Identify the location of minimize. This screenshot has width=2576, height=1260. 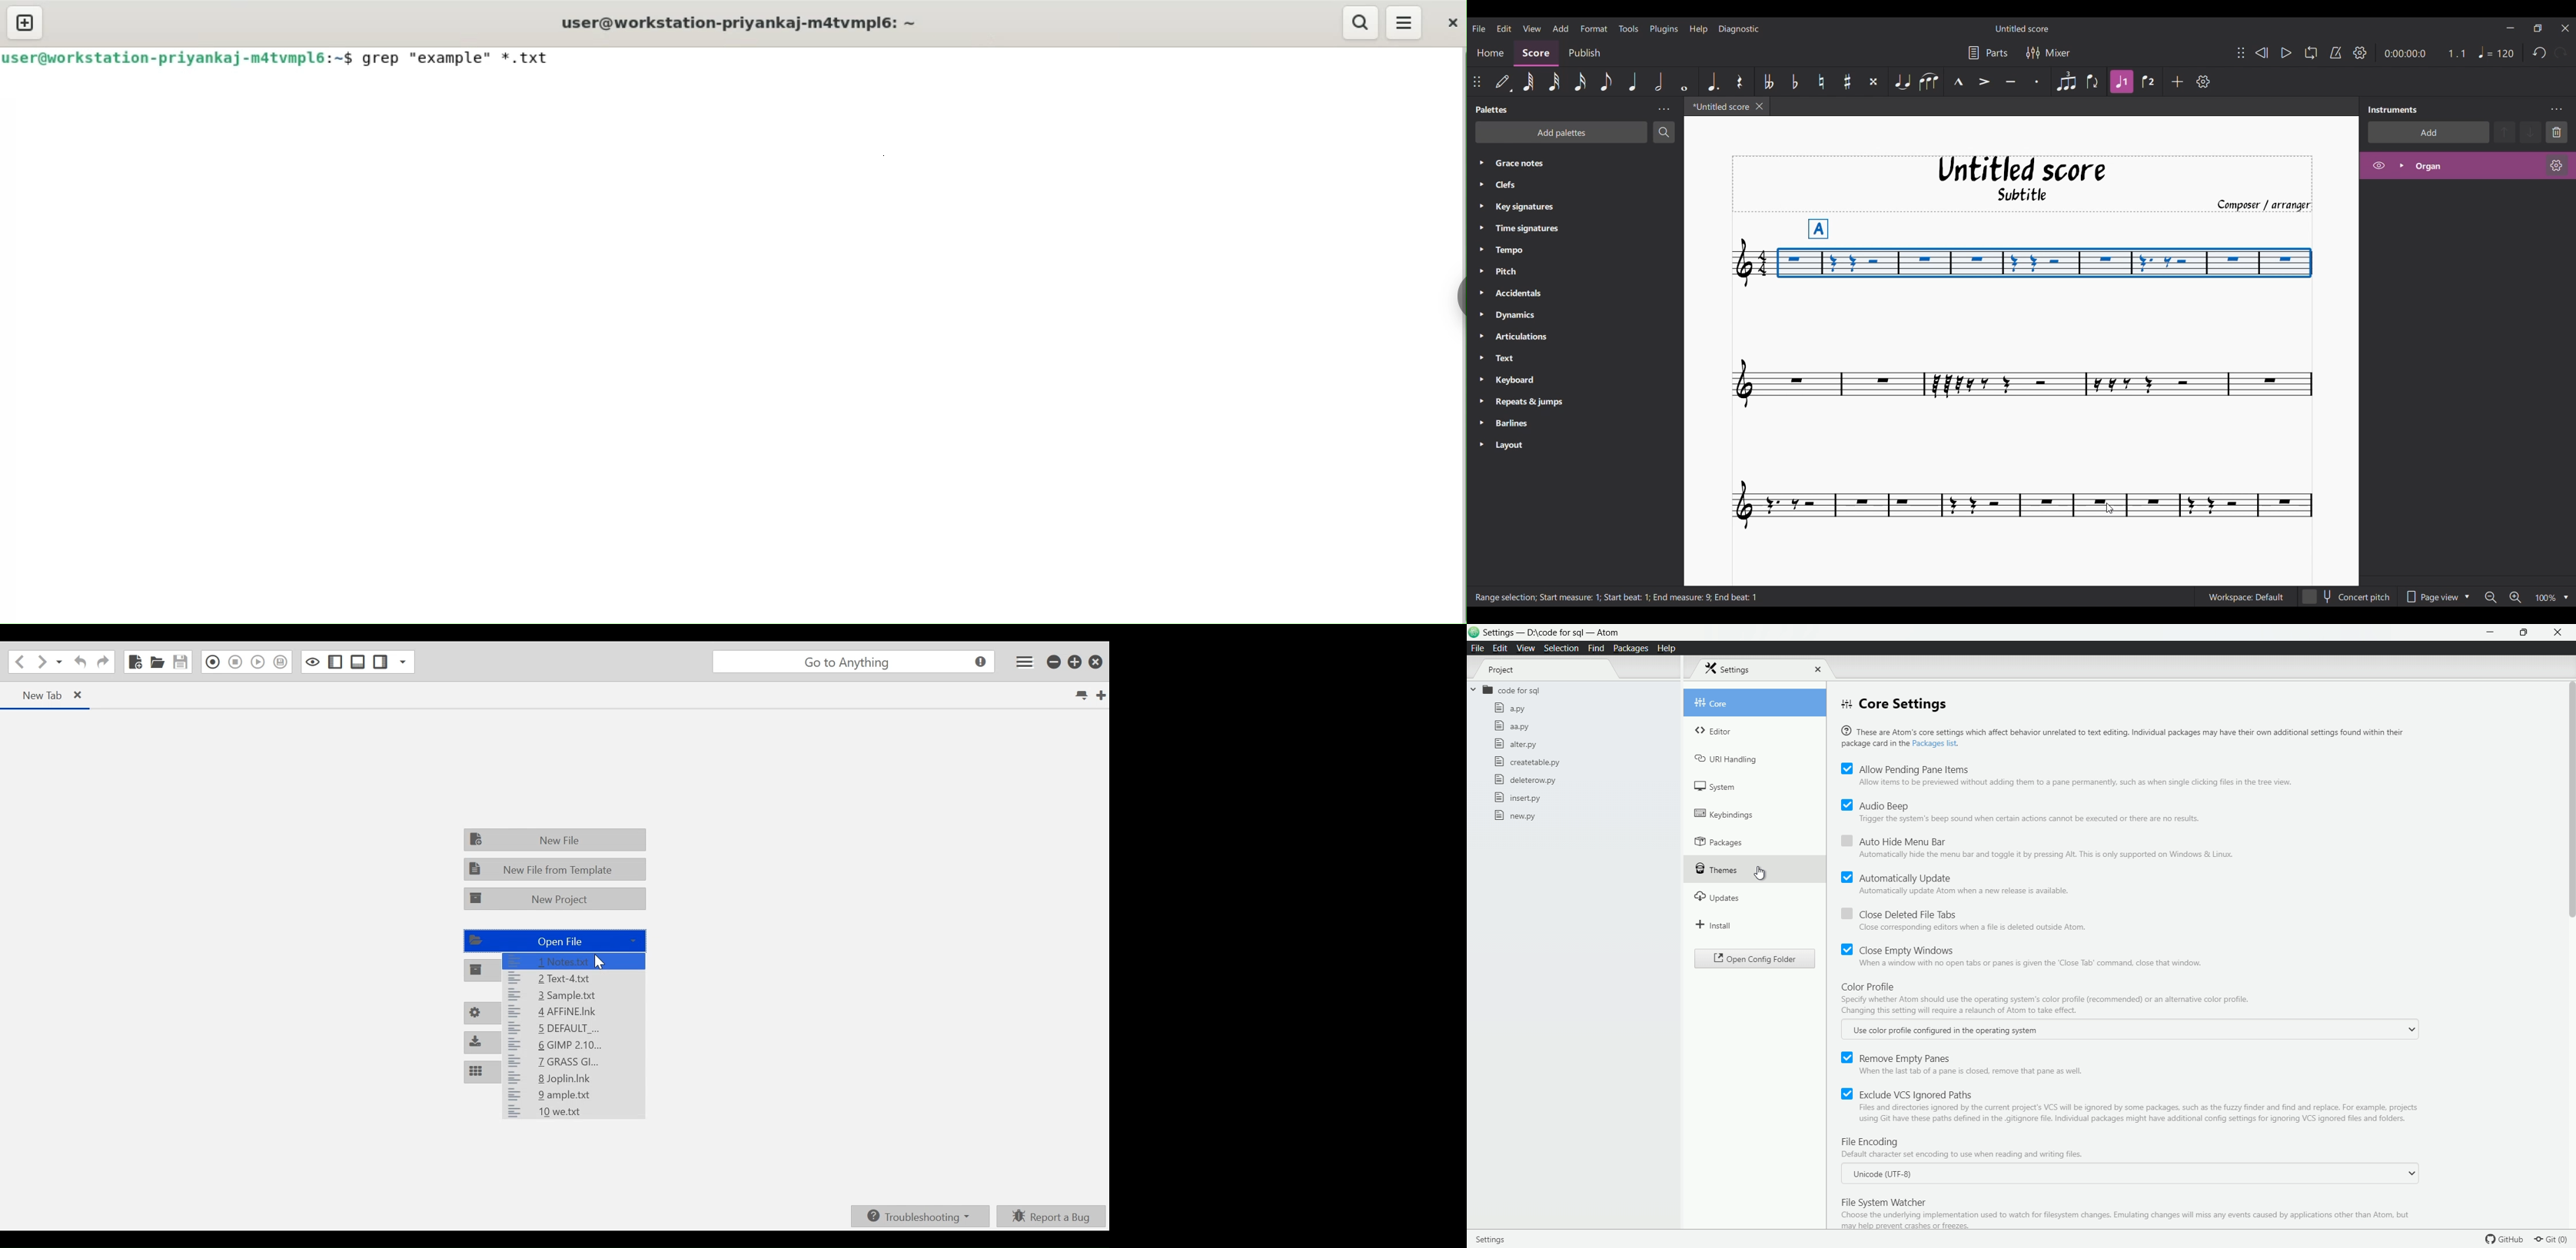
(2492, 633).